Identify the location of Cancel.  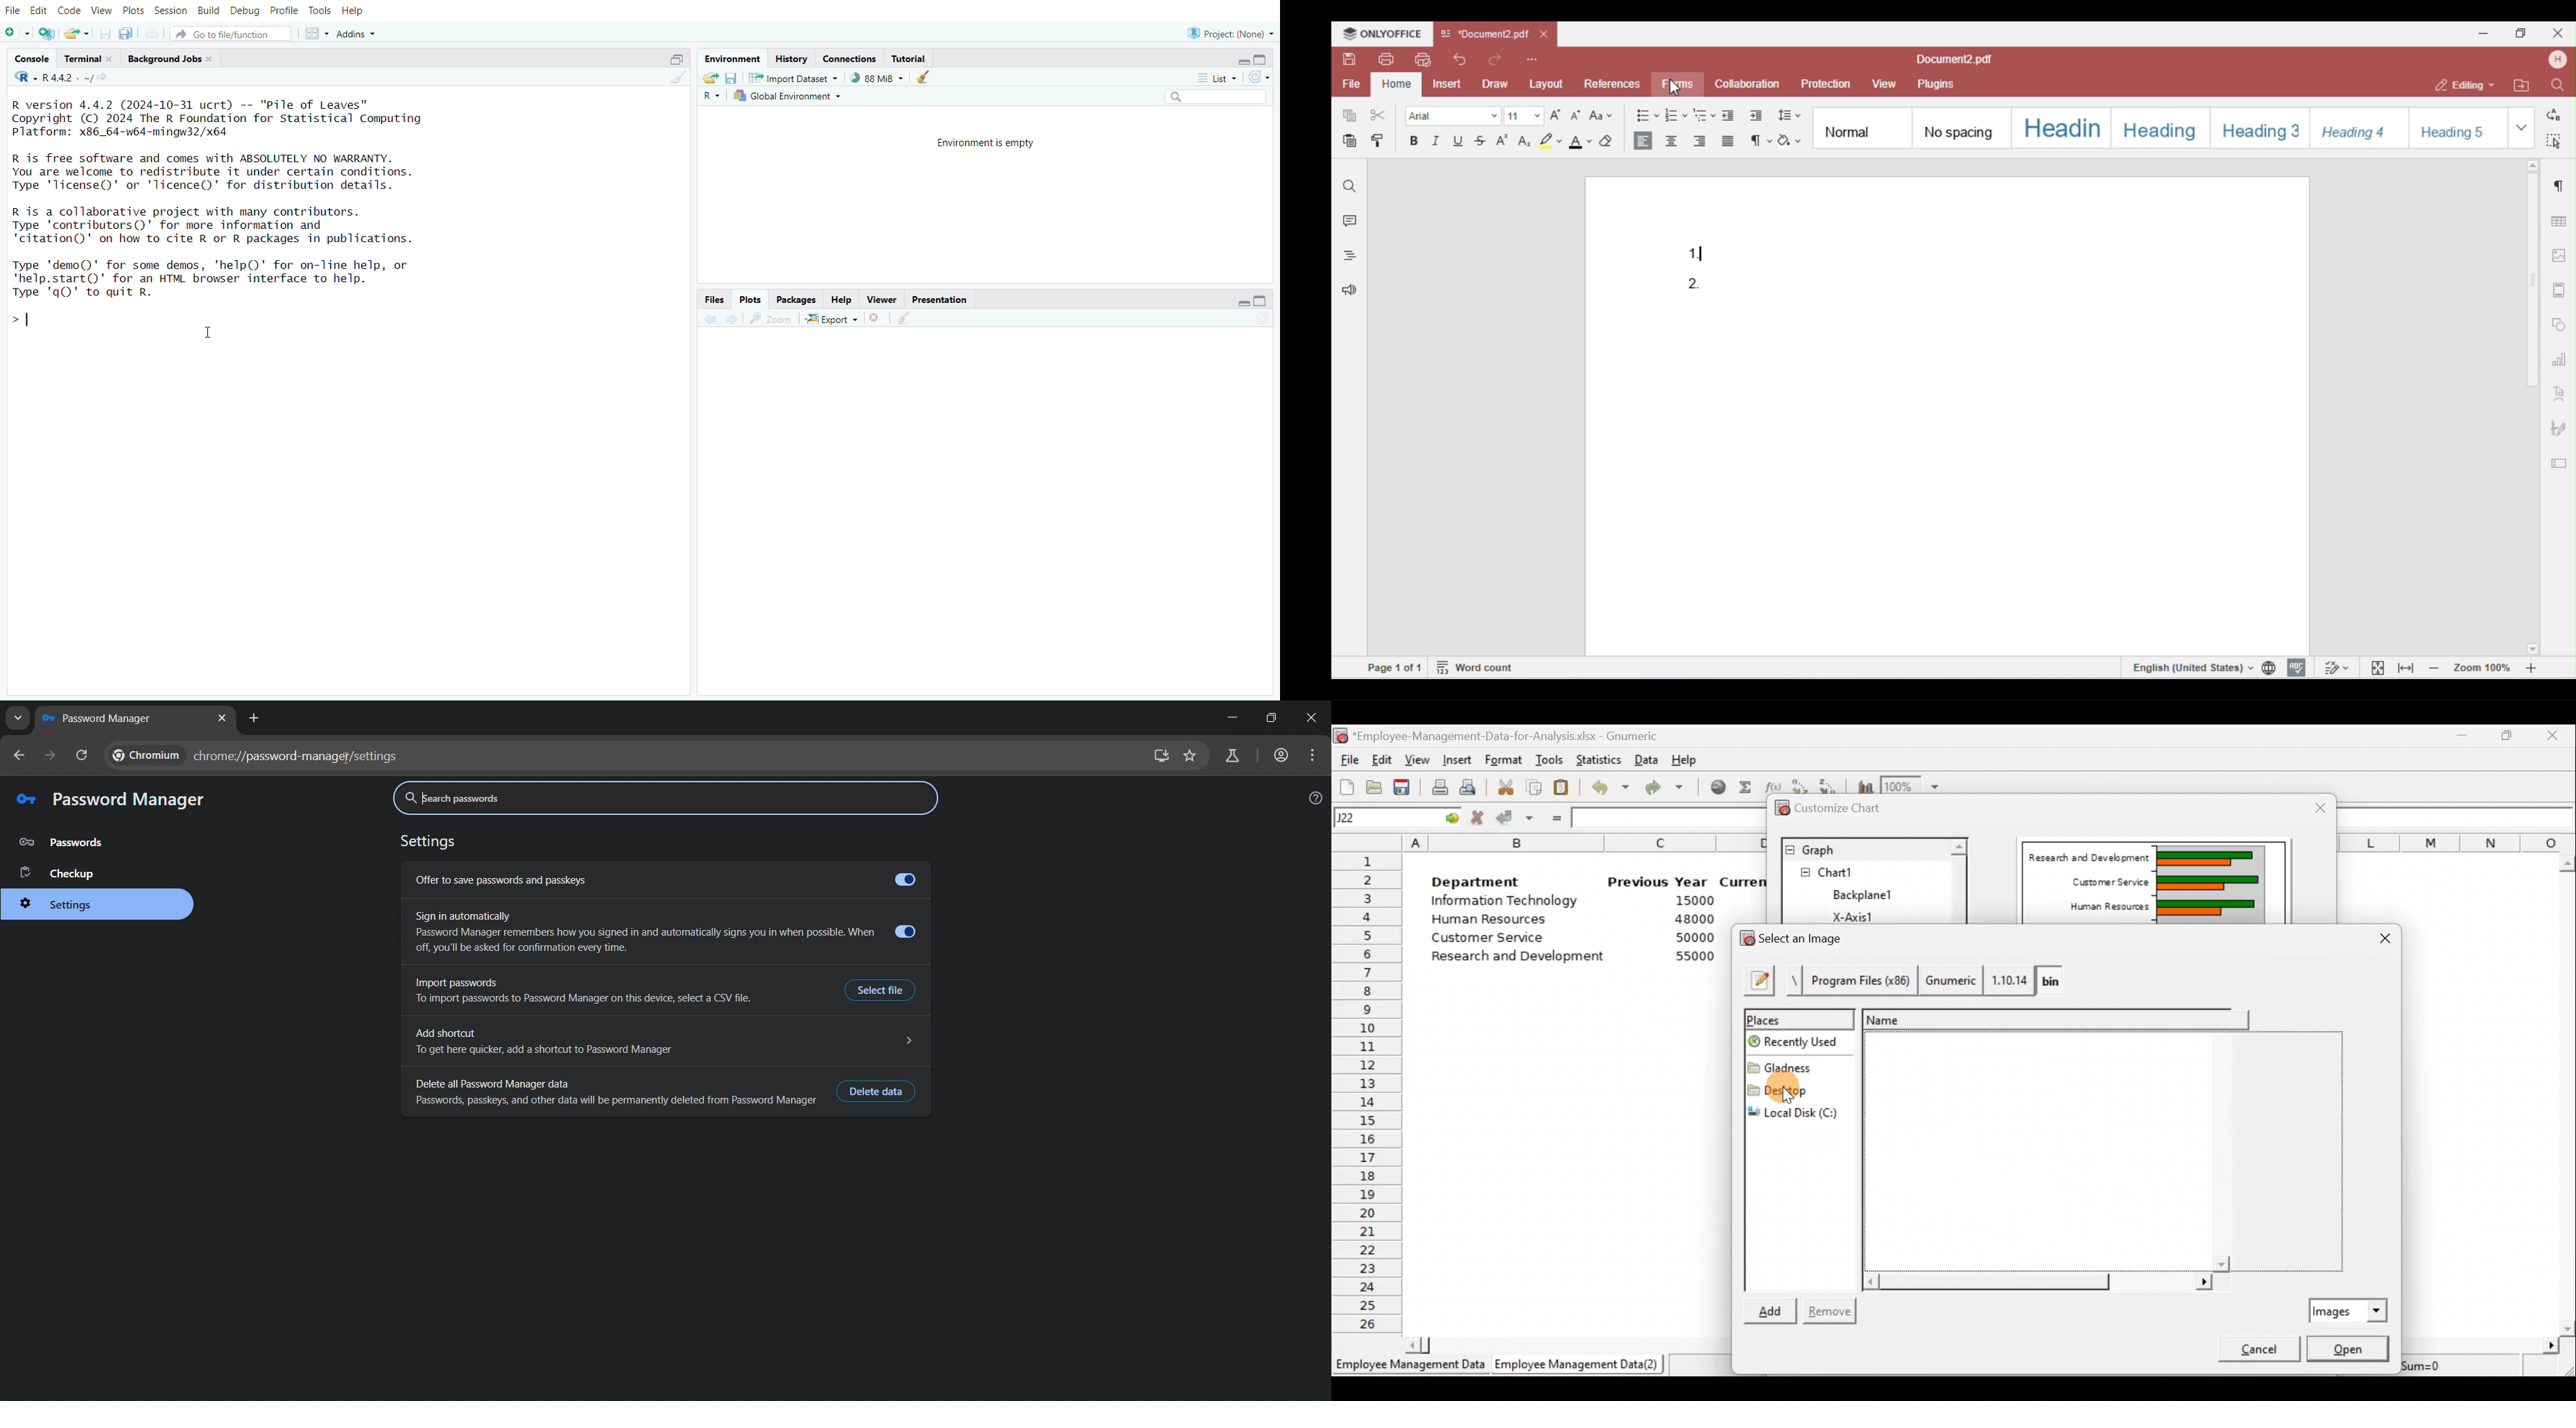
(2255, 1352).